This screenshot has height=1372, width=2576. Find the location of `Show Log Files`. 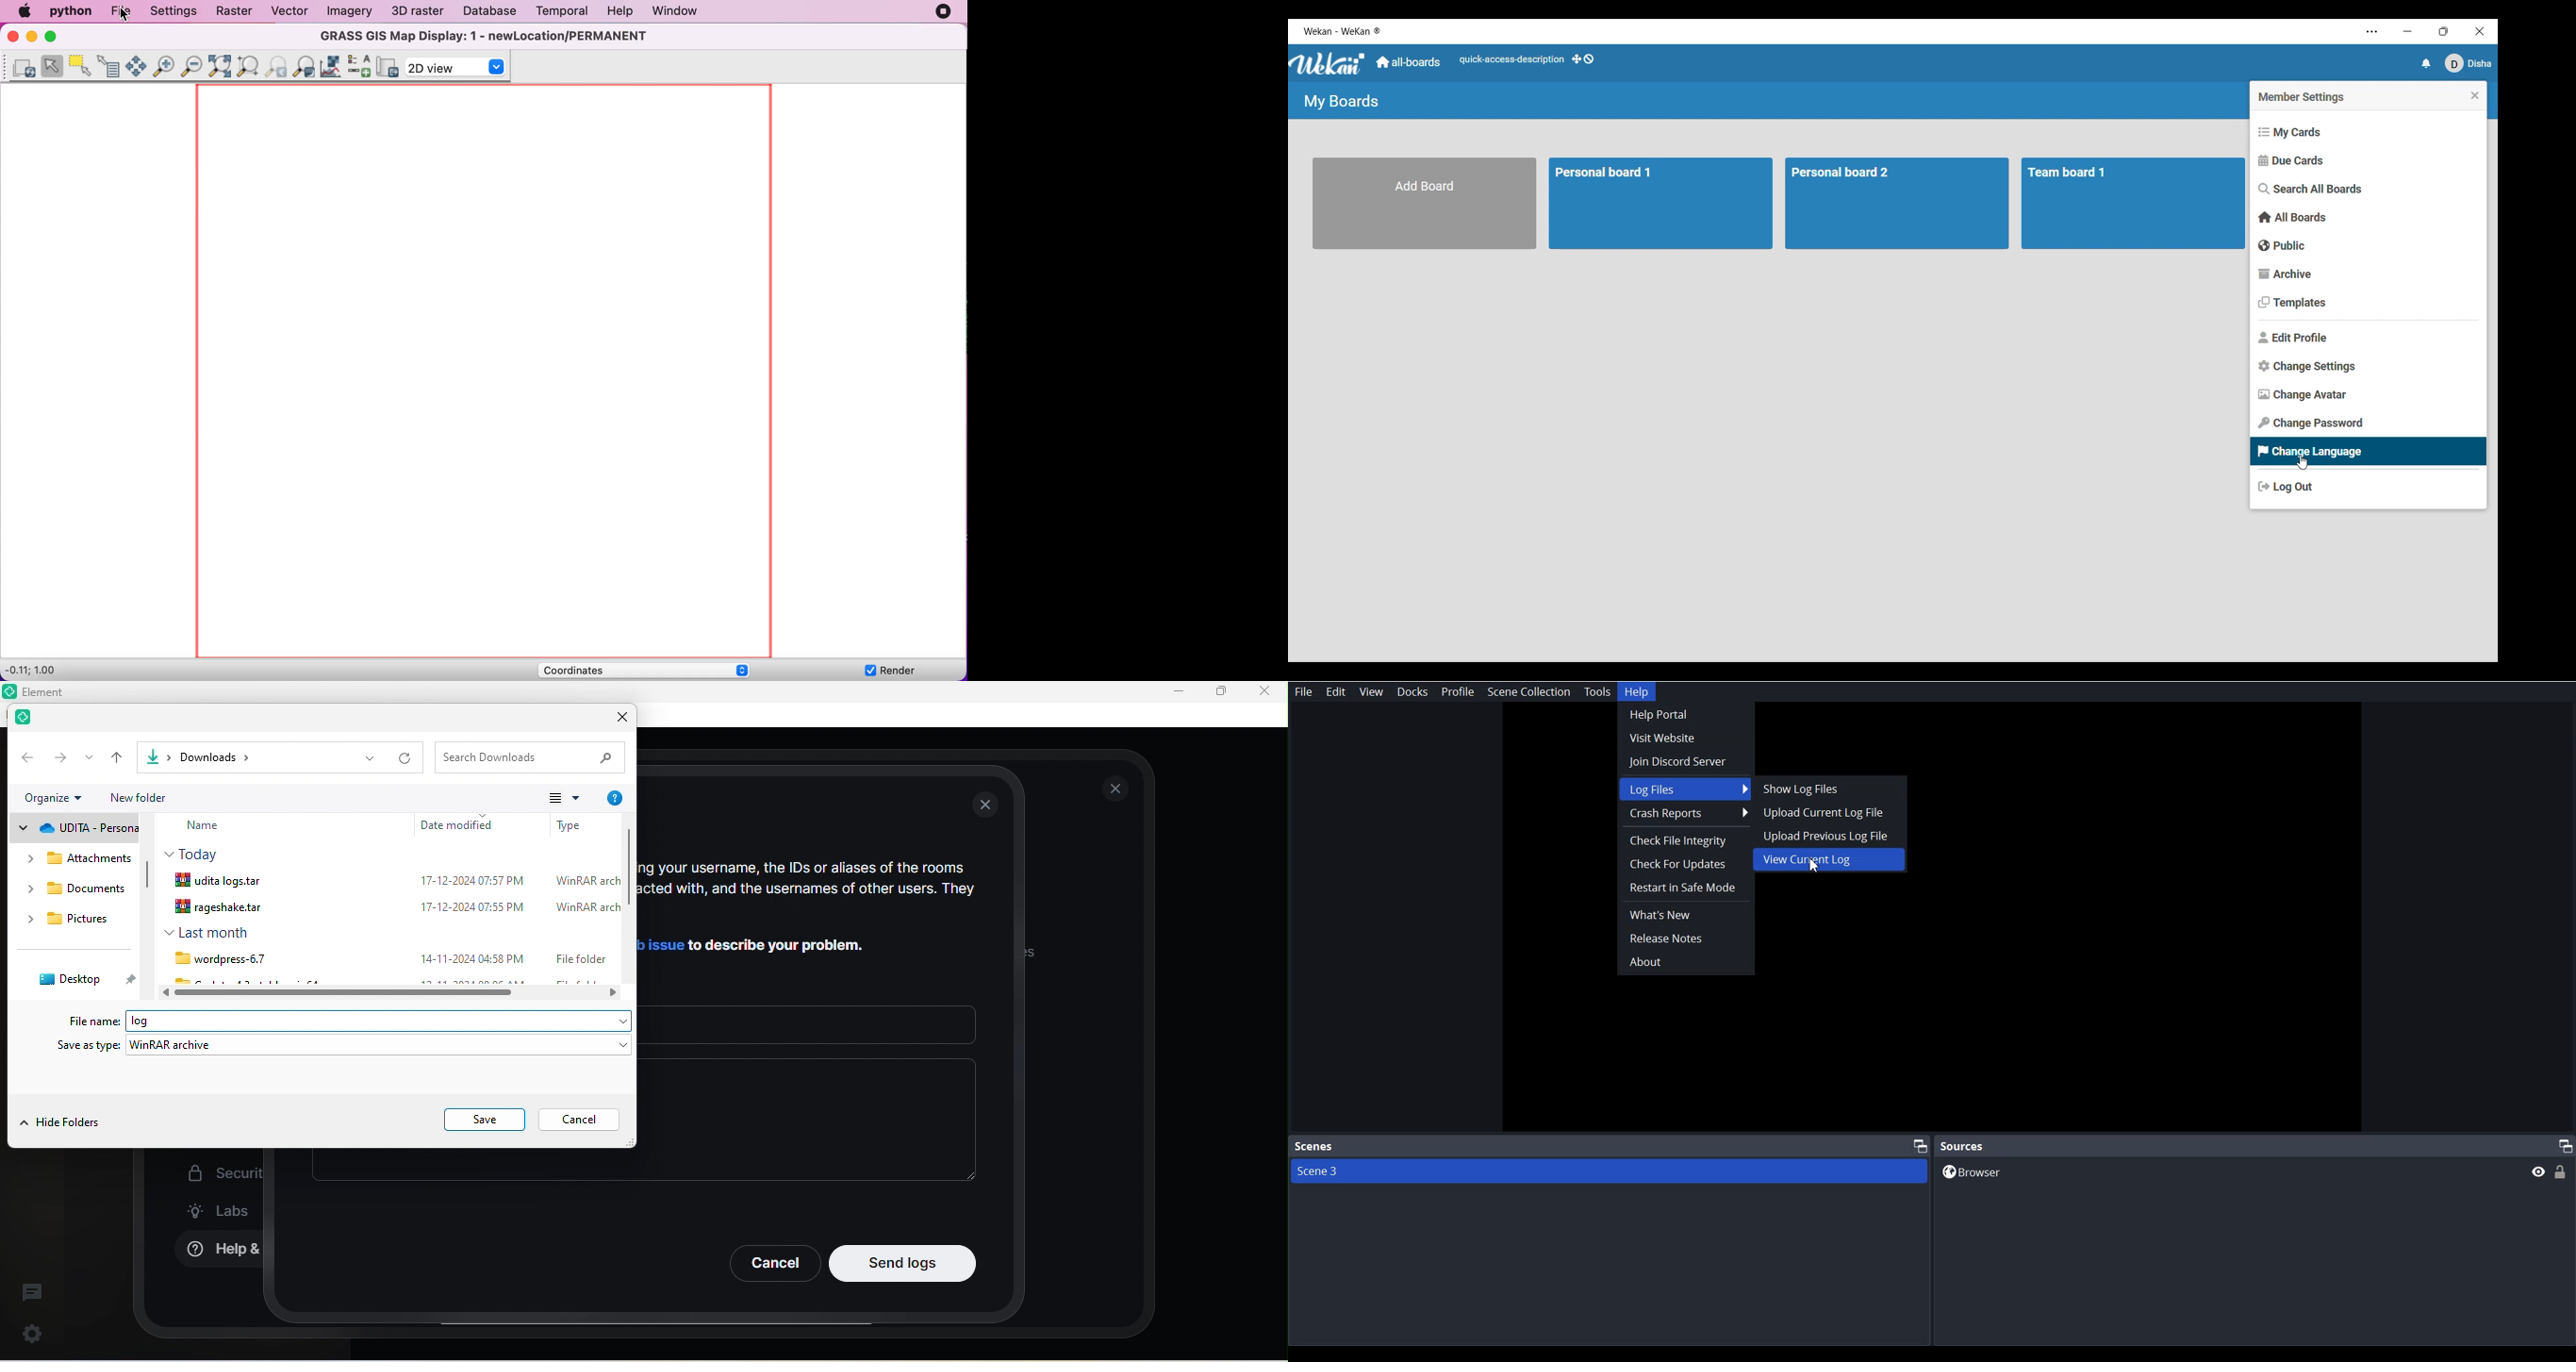

Show Log Files is located at coordinates (1825, 788).